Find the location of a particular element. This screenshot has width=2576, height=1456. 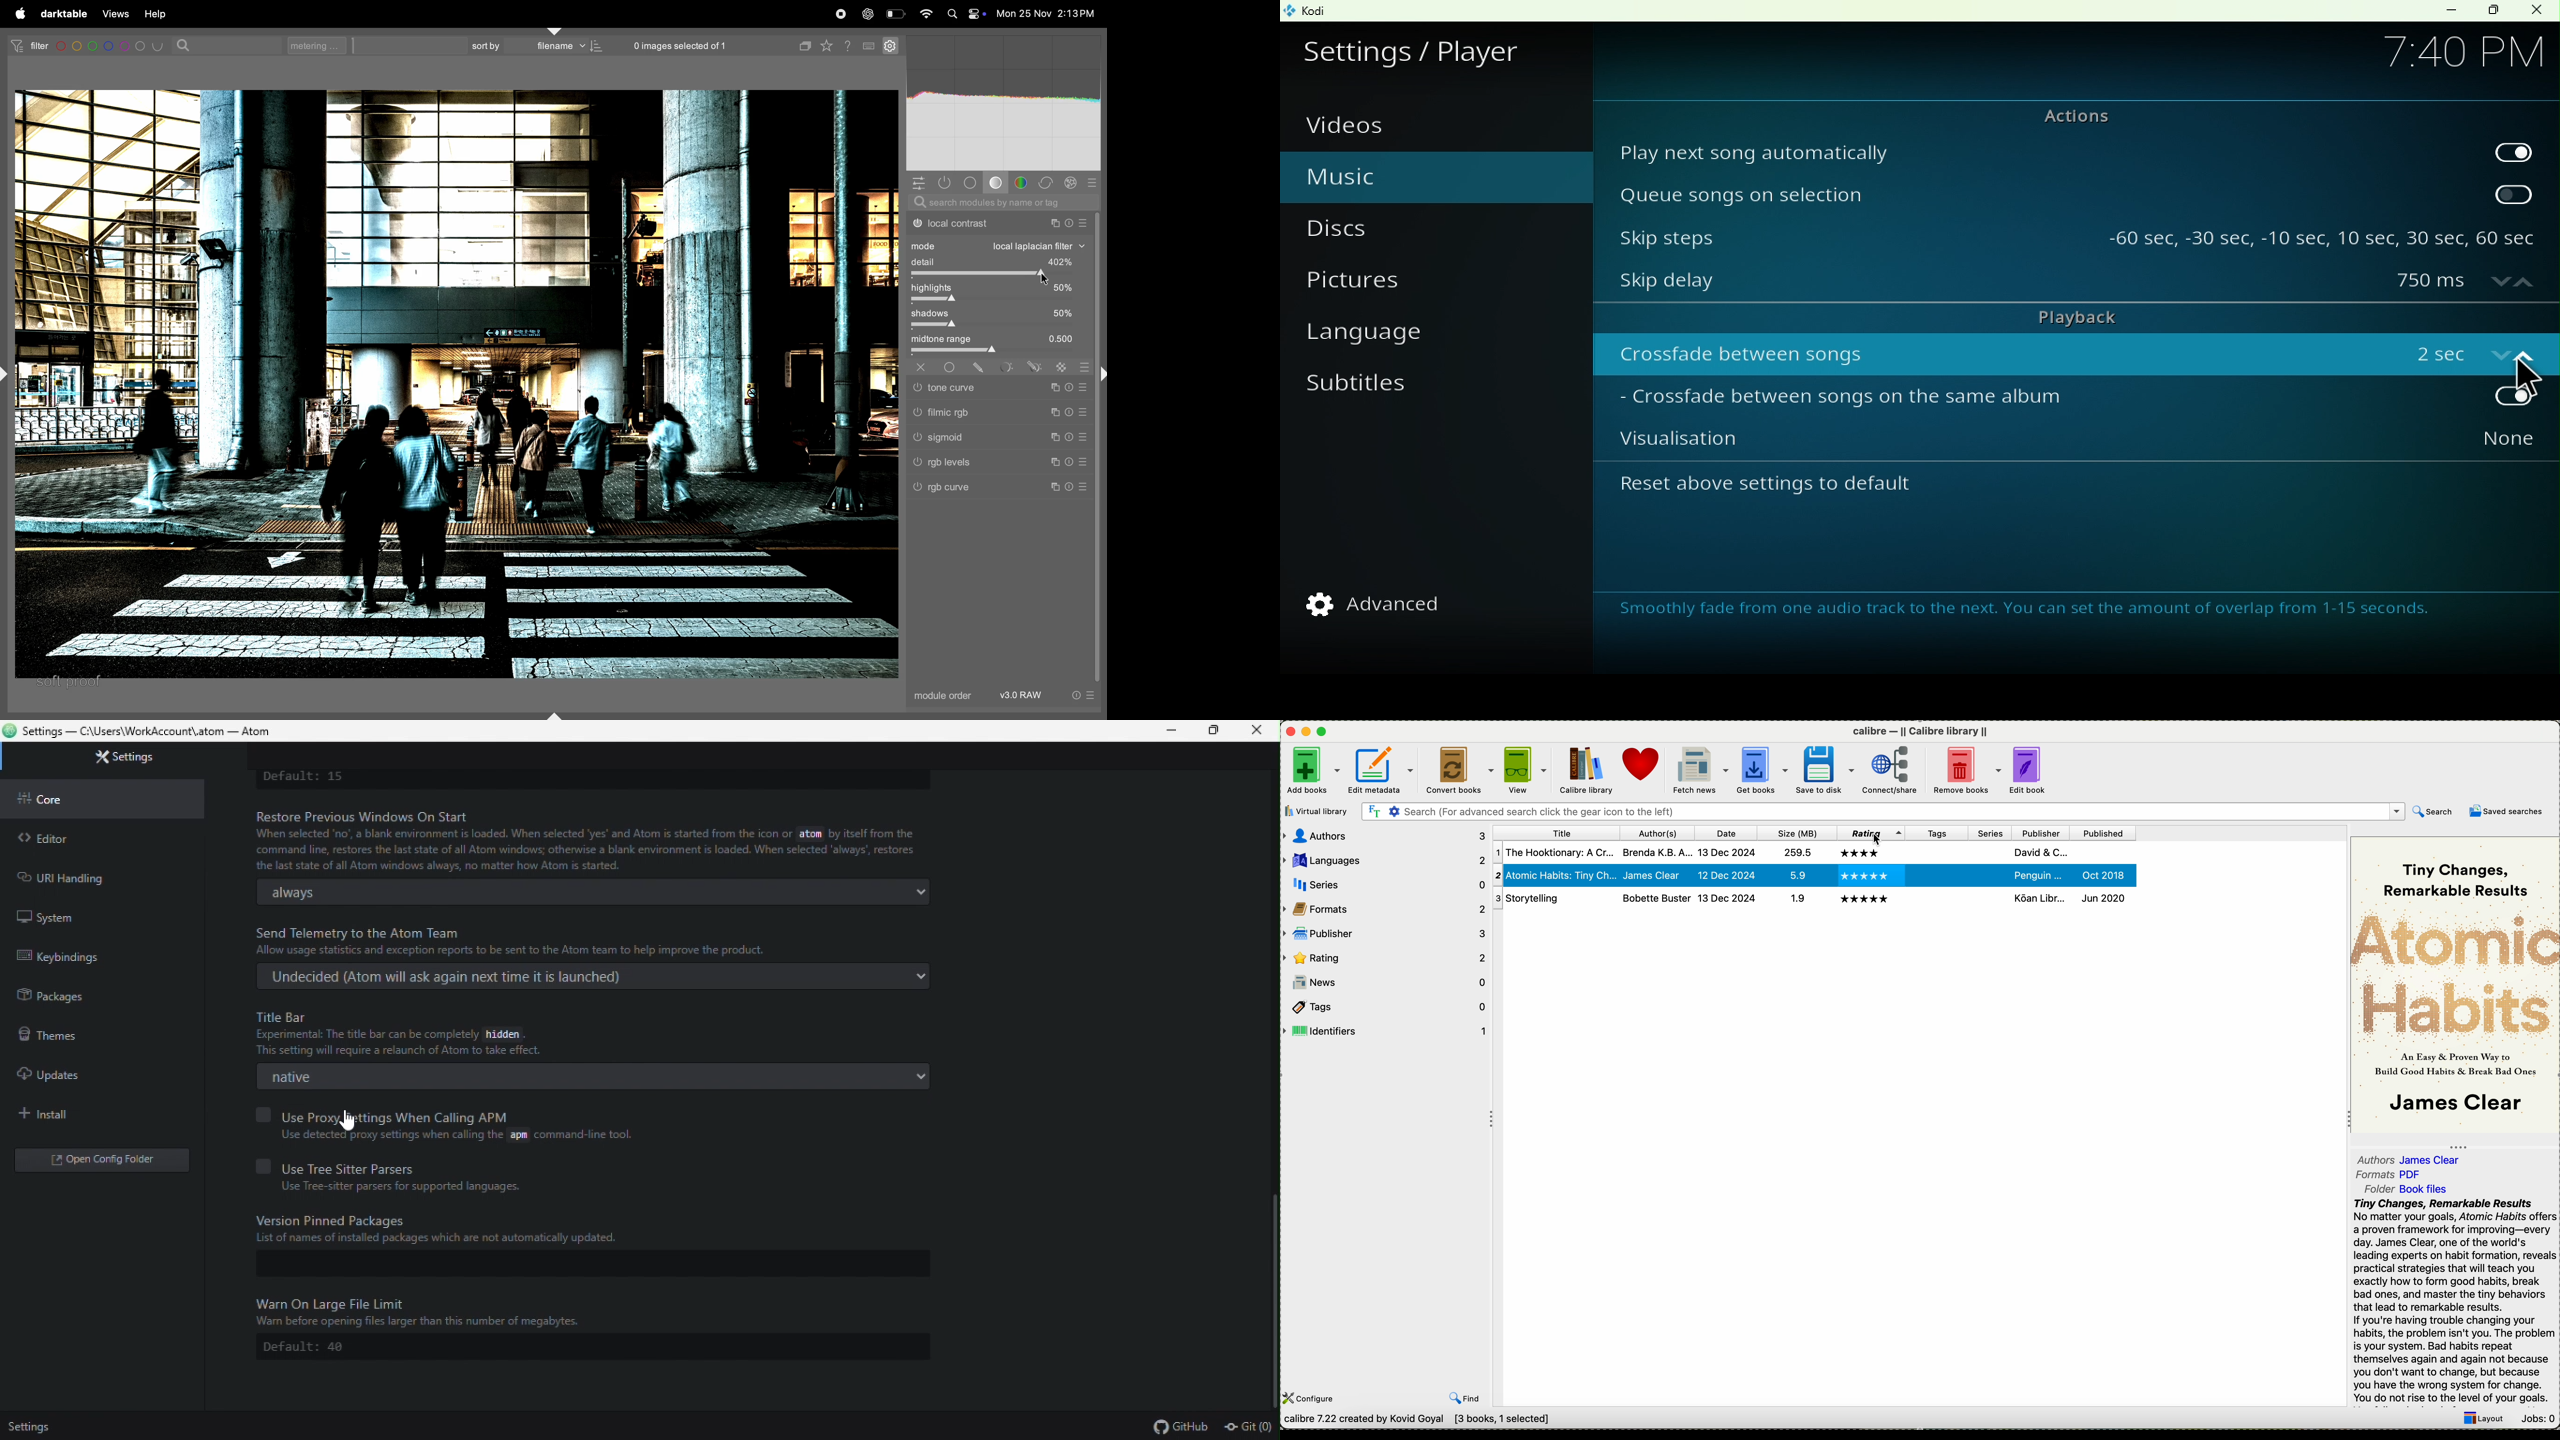

tags is located at coordinates (1386, 1006).